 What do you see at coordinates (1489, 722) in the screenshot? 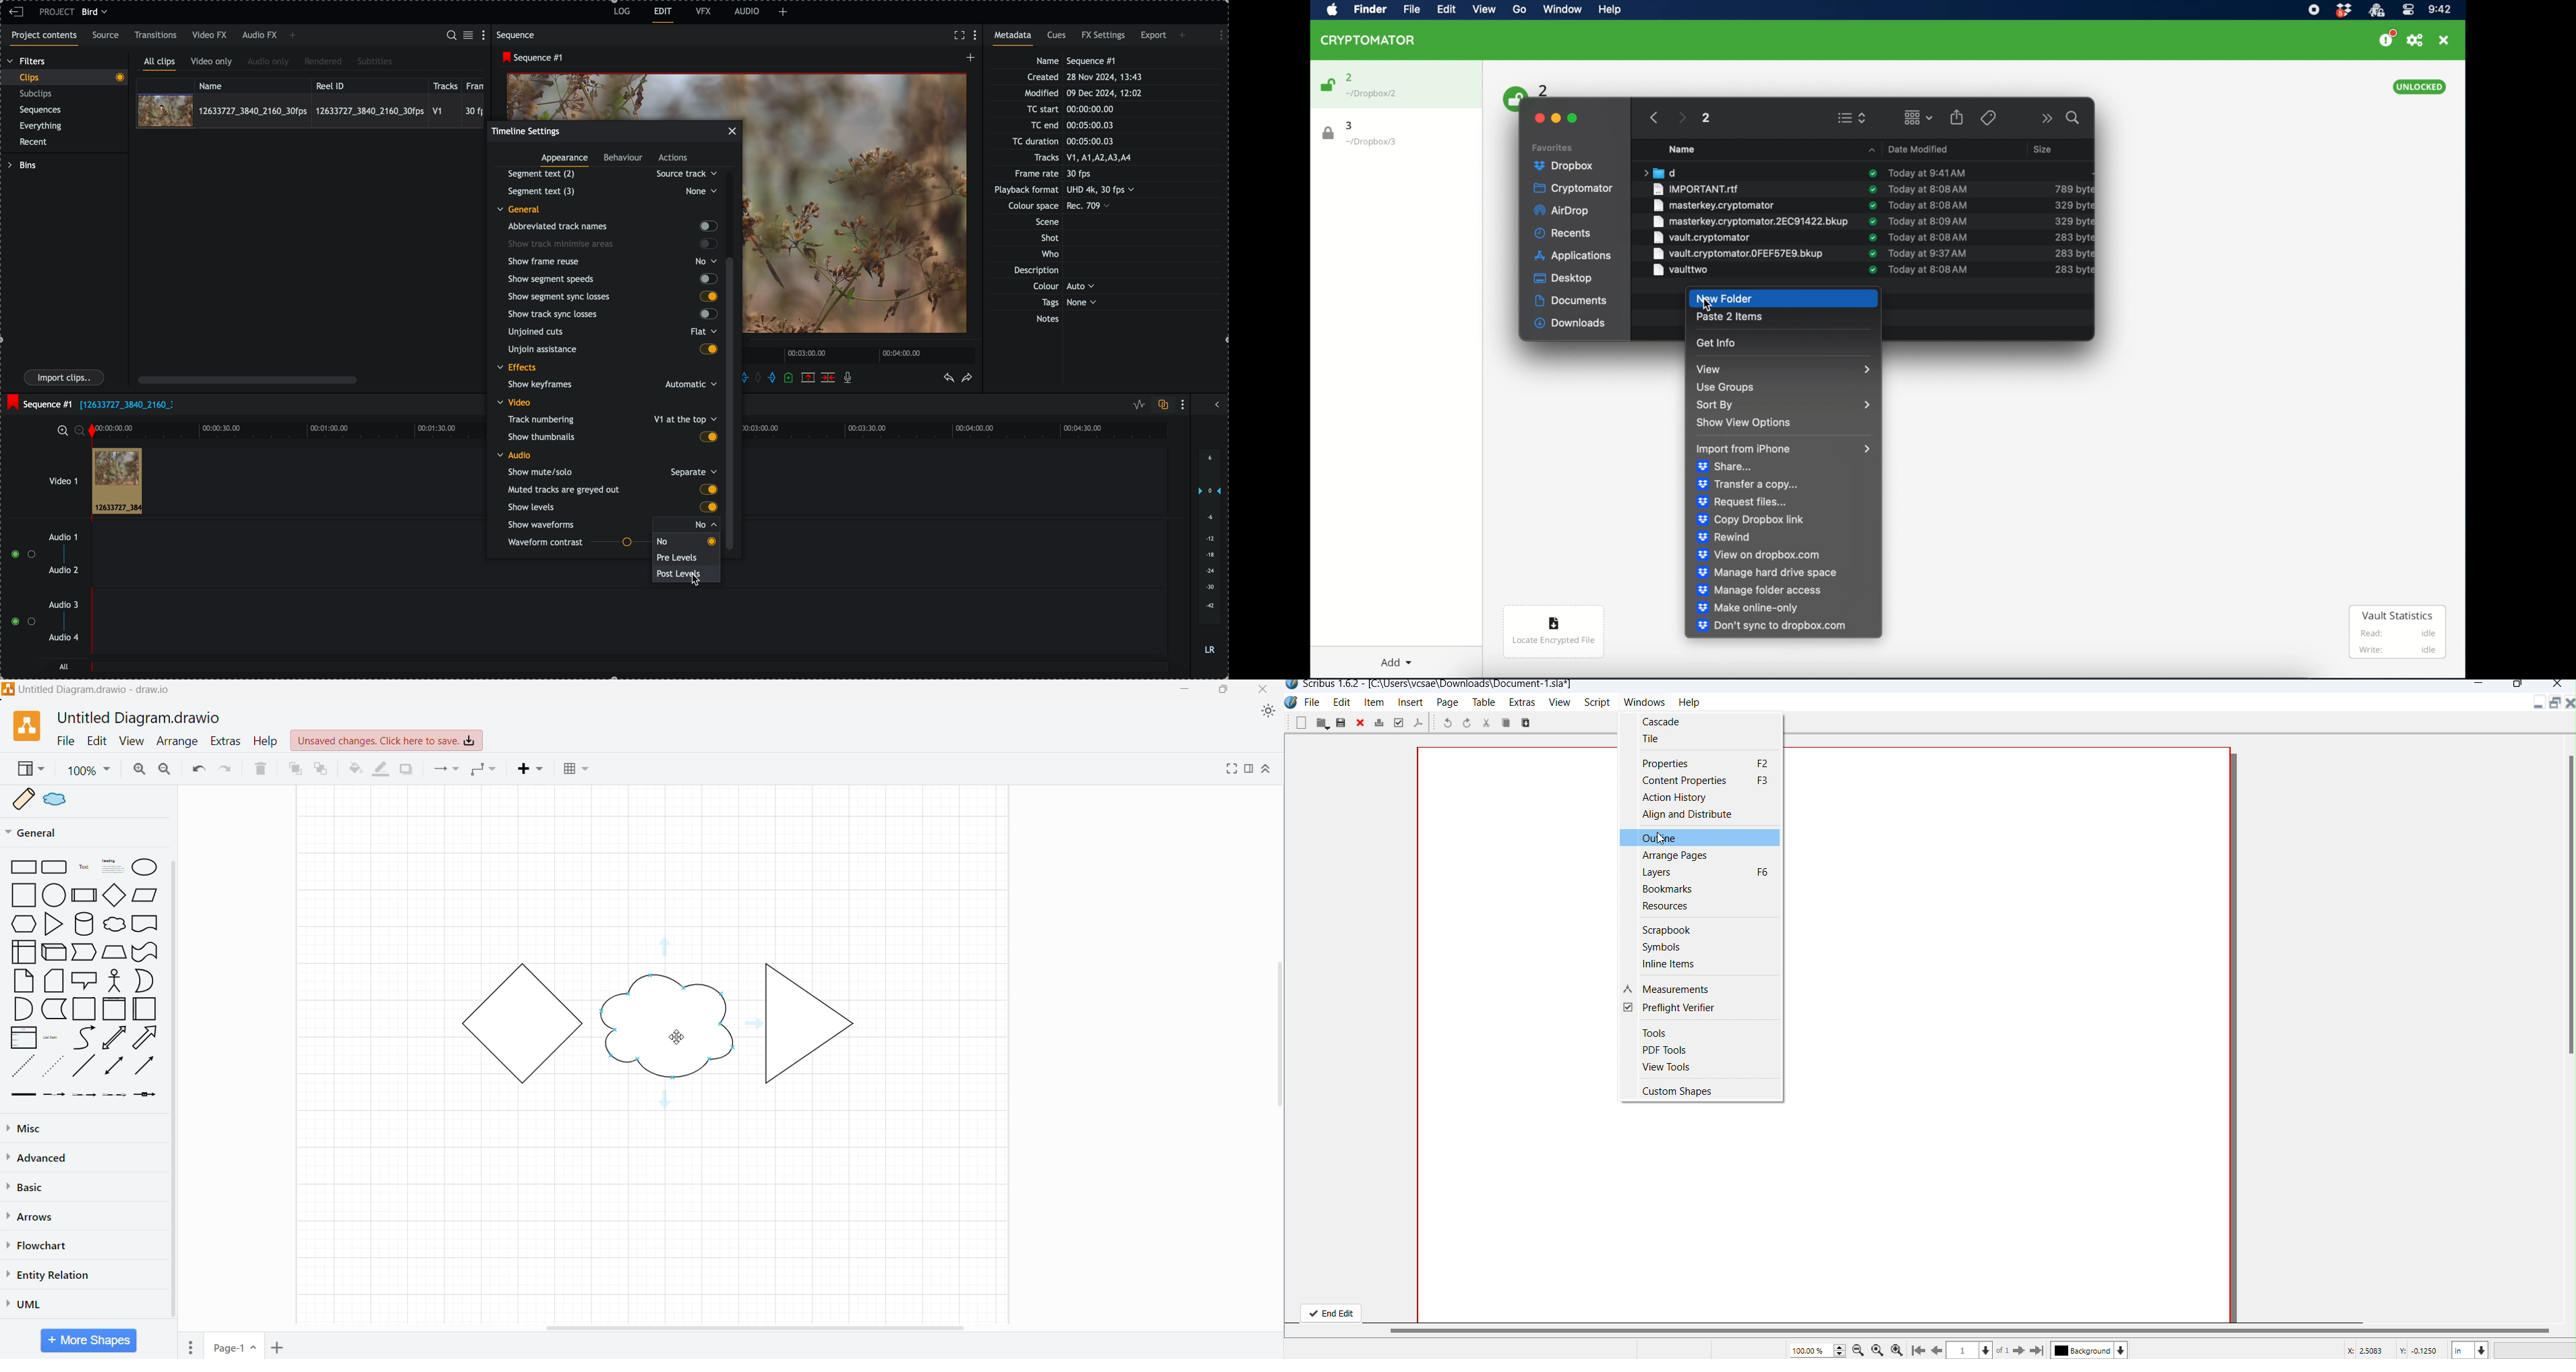
I see `` at bounding box center [1489, 722].